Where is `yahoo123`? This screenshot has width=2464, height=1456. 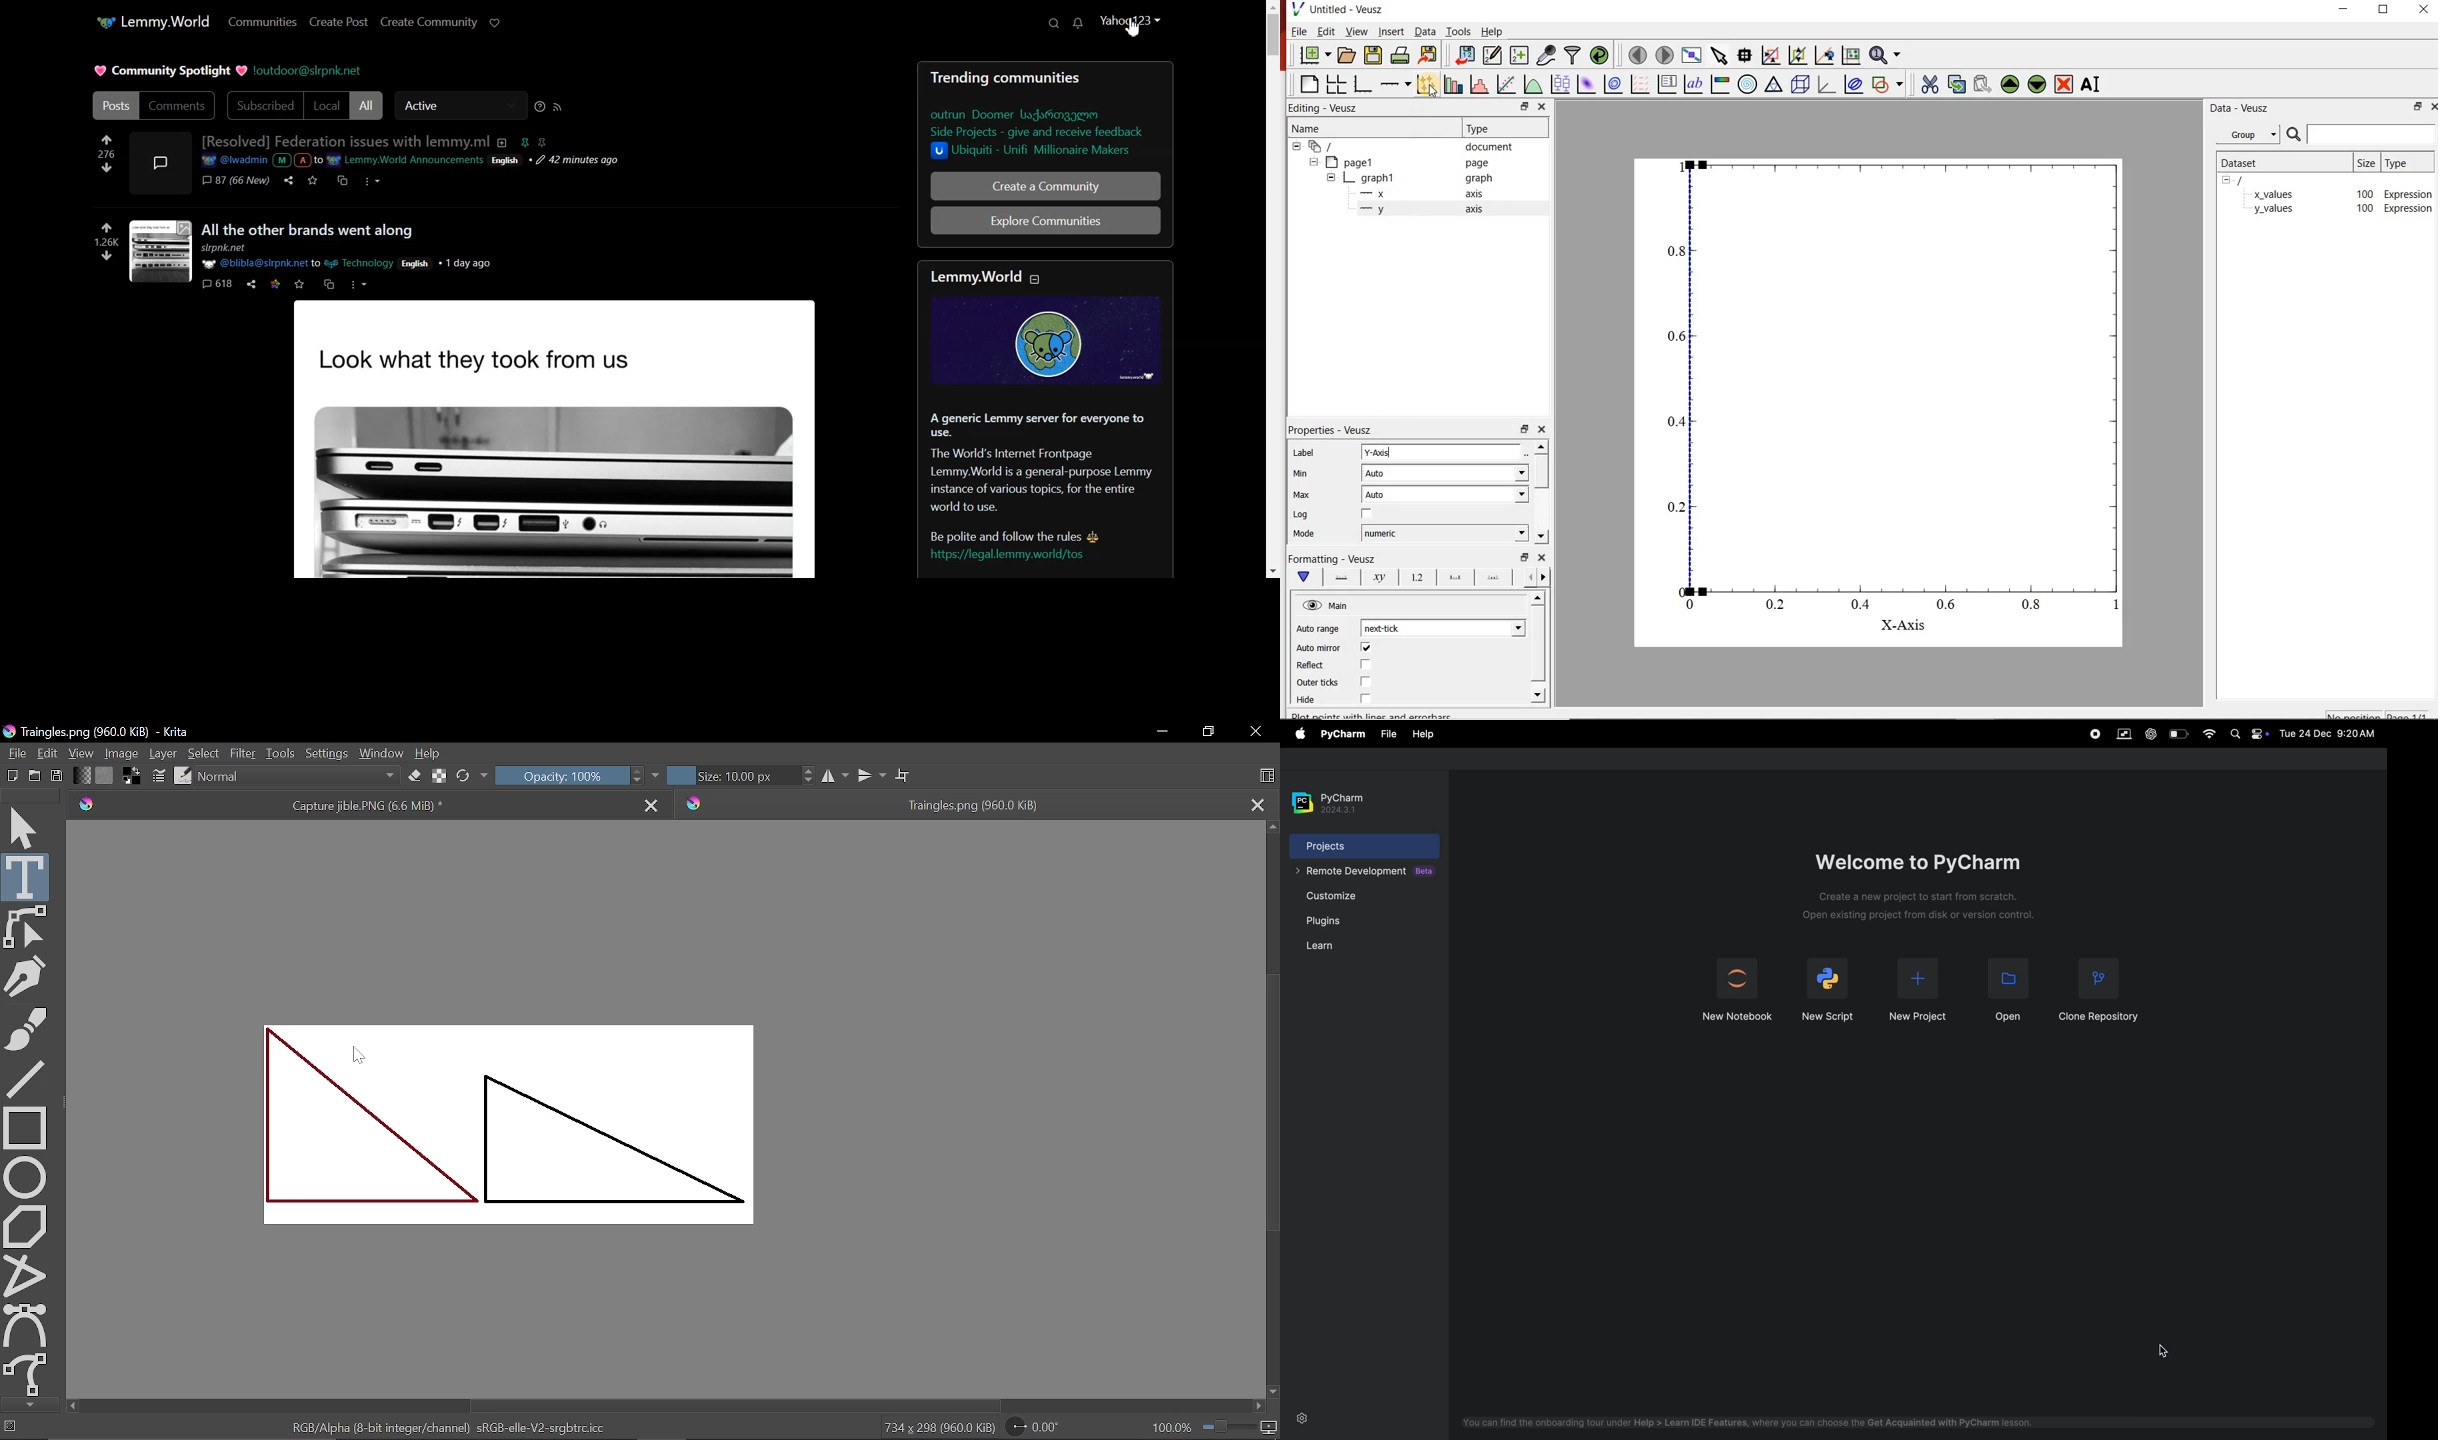 yahoo123 is located at coordinates (1132, 22).